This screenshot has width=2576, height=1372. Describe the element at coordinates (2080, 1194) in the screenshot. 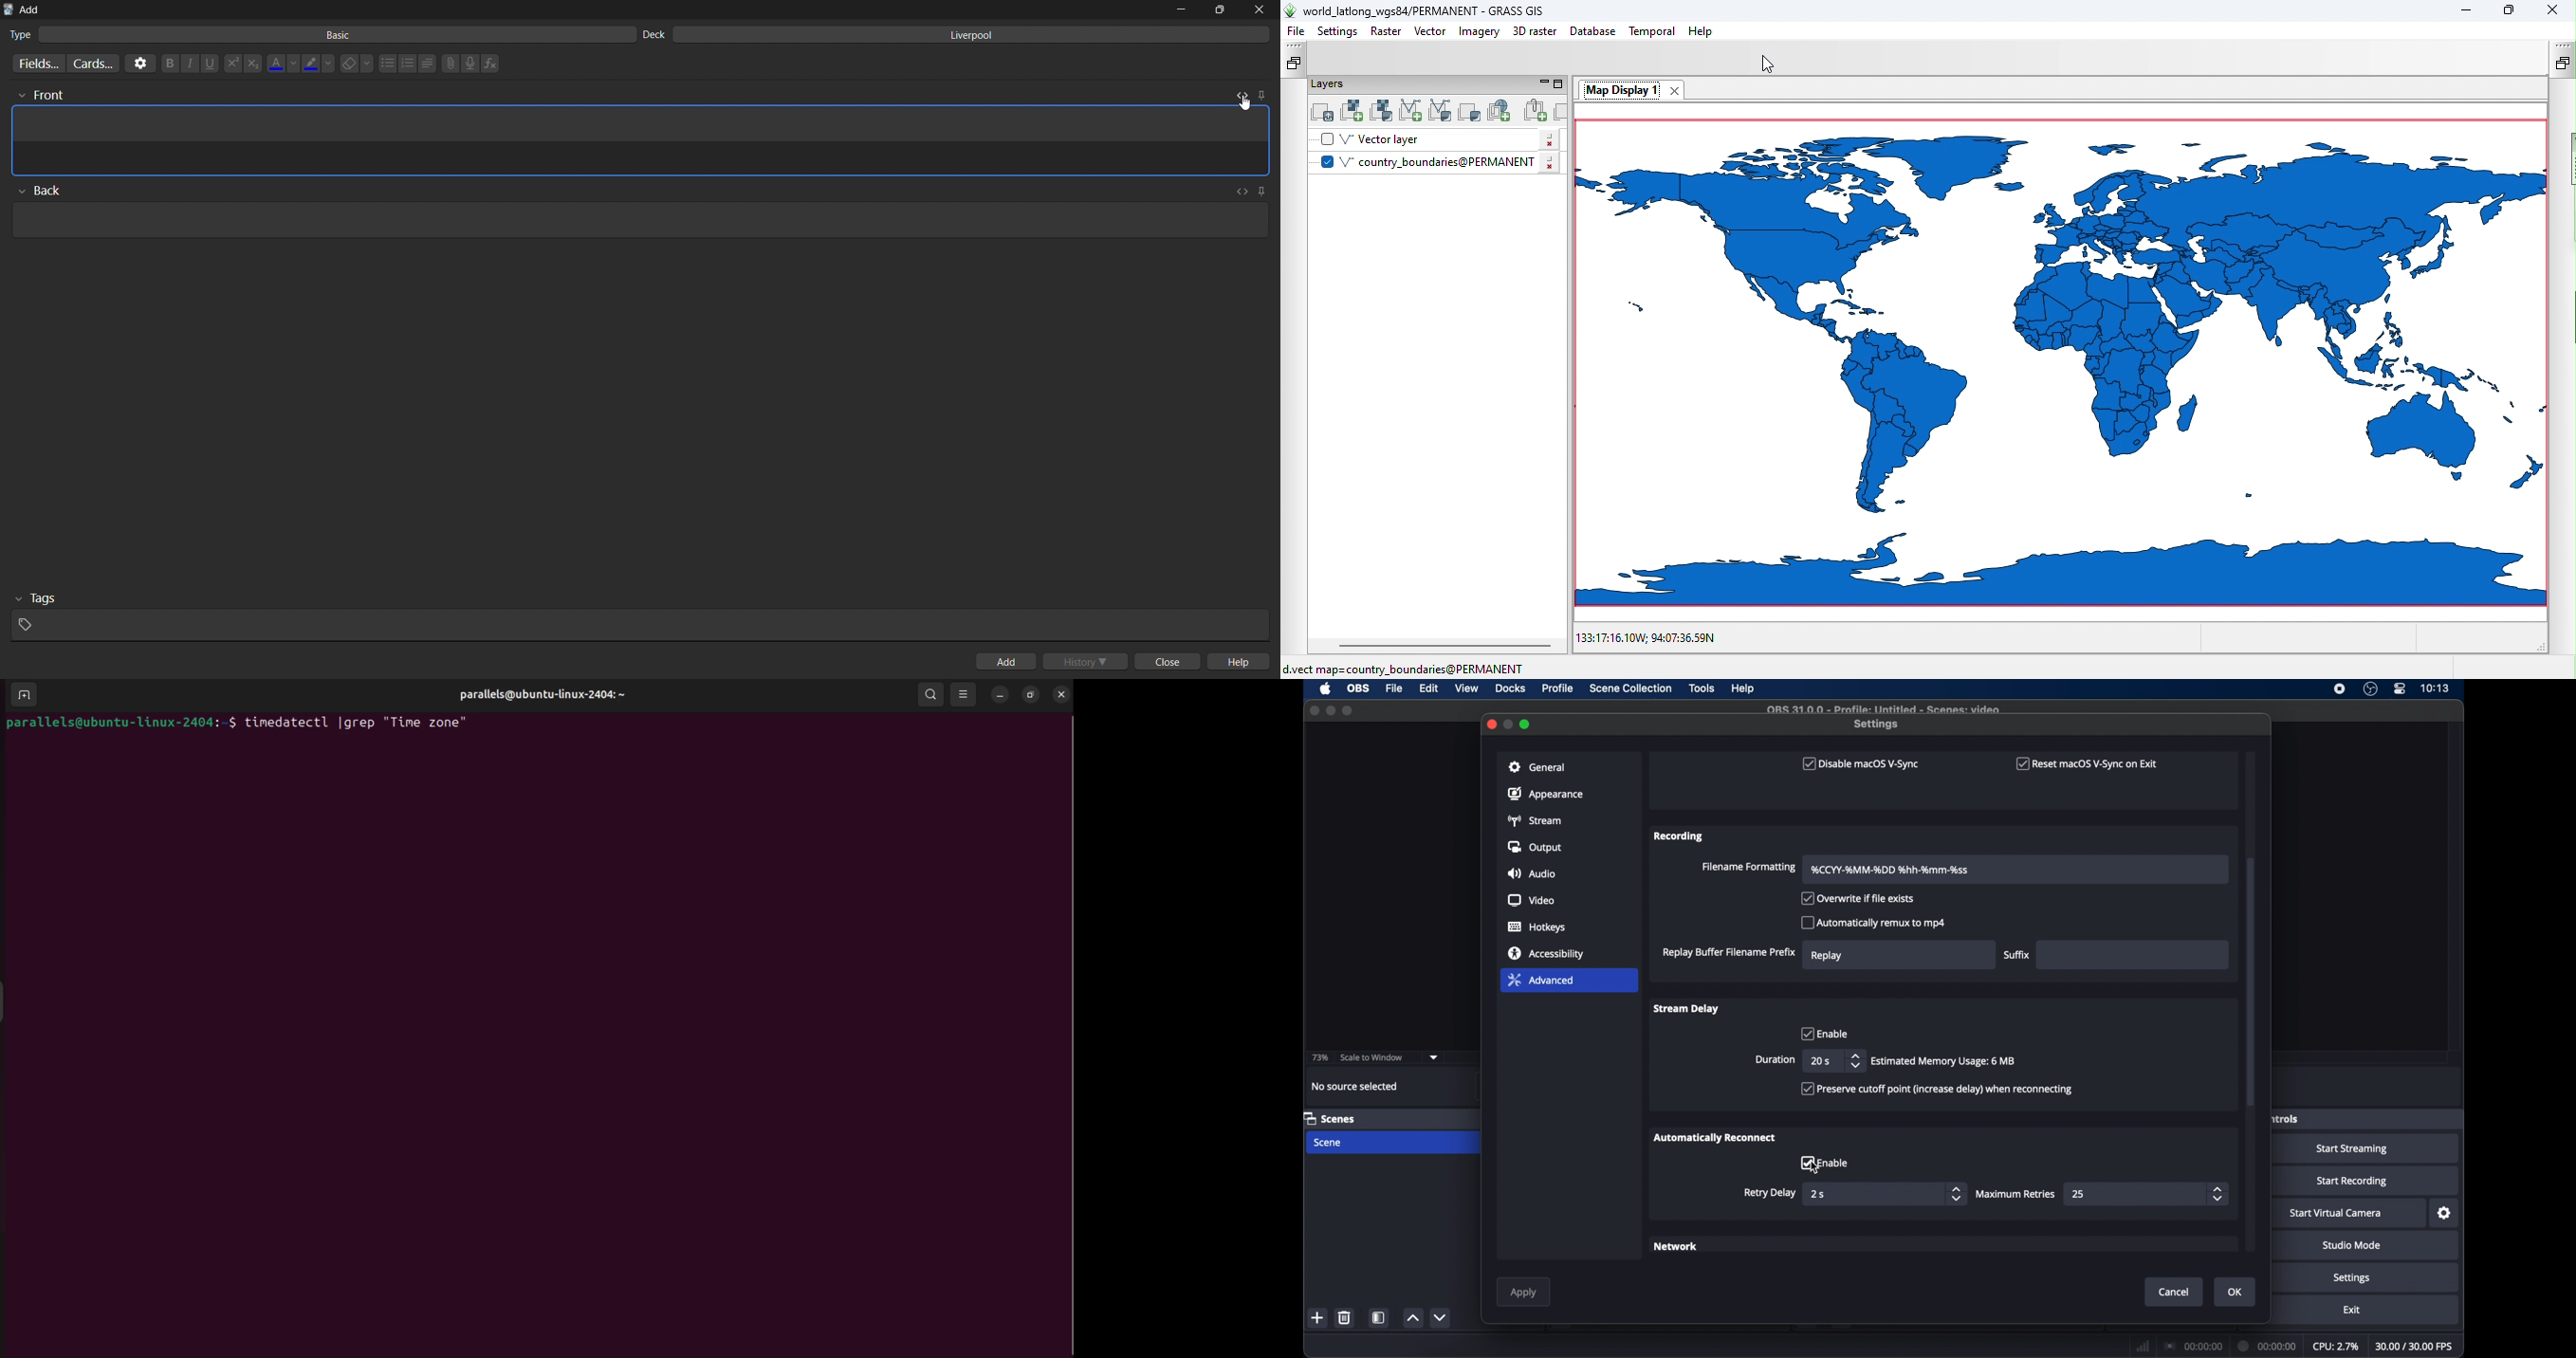

I see `25` at that location.